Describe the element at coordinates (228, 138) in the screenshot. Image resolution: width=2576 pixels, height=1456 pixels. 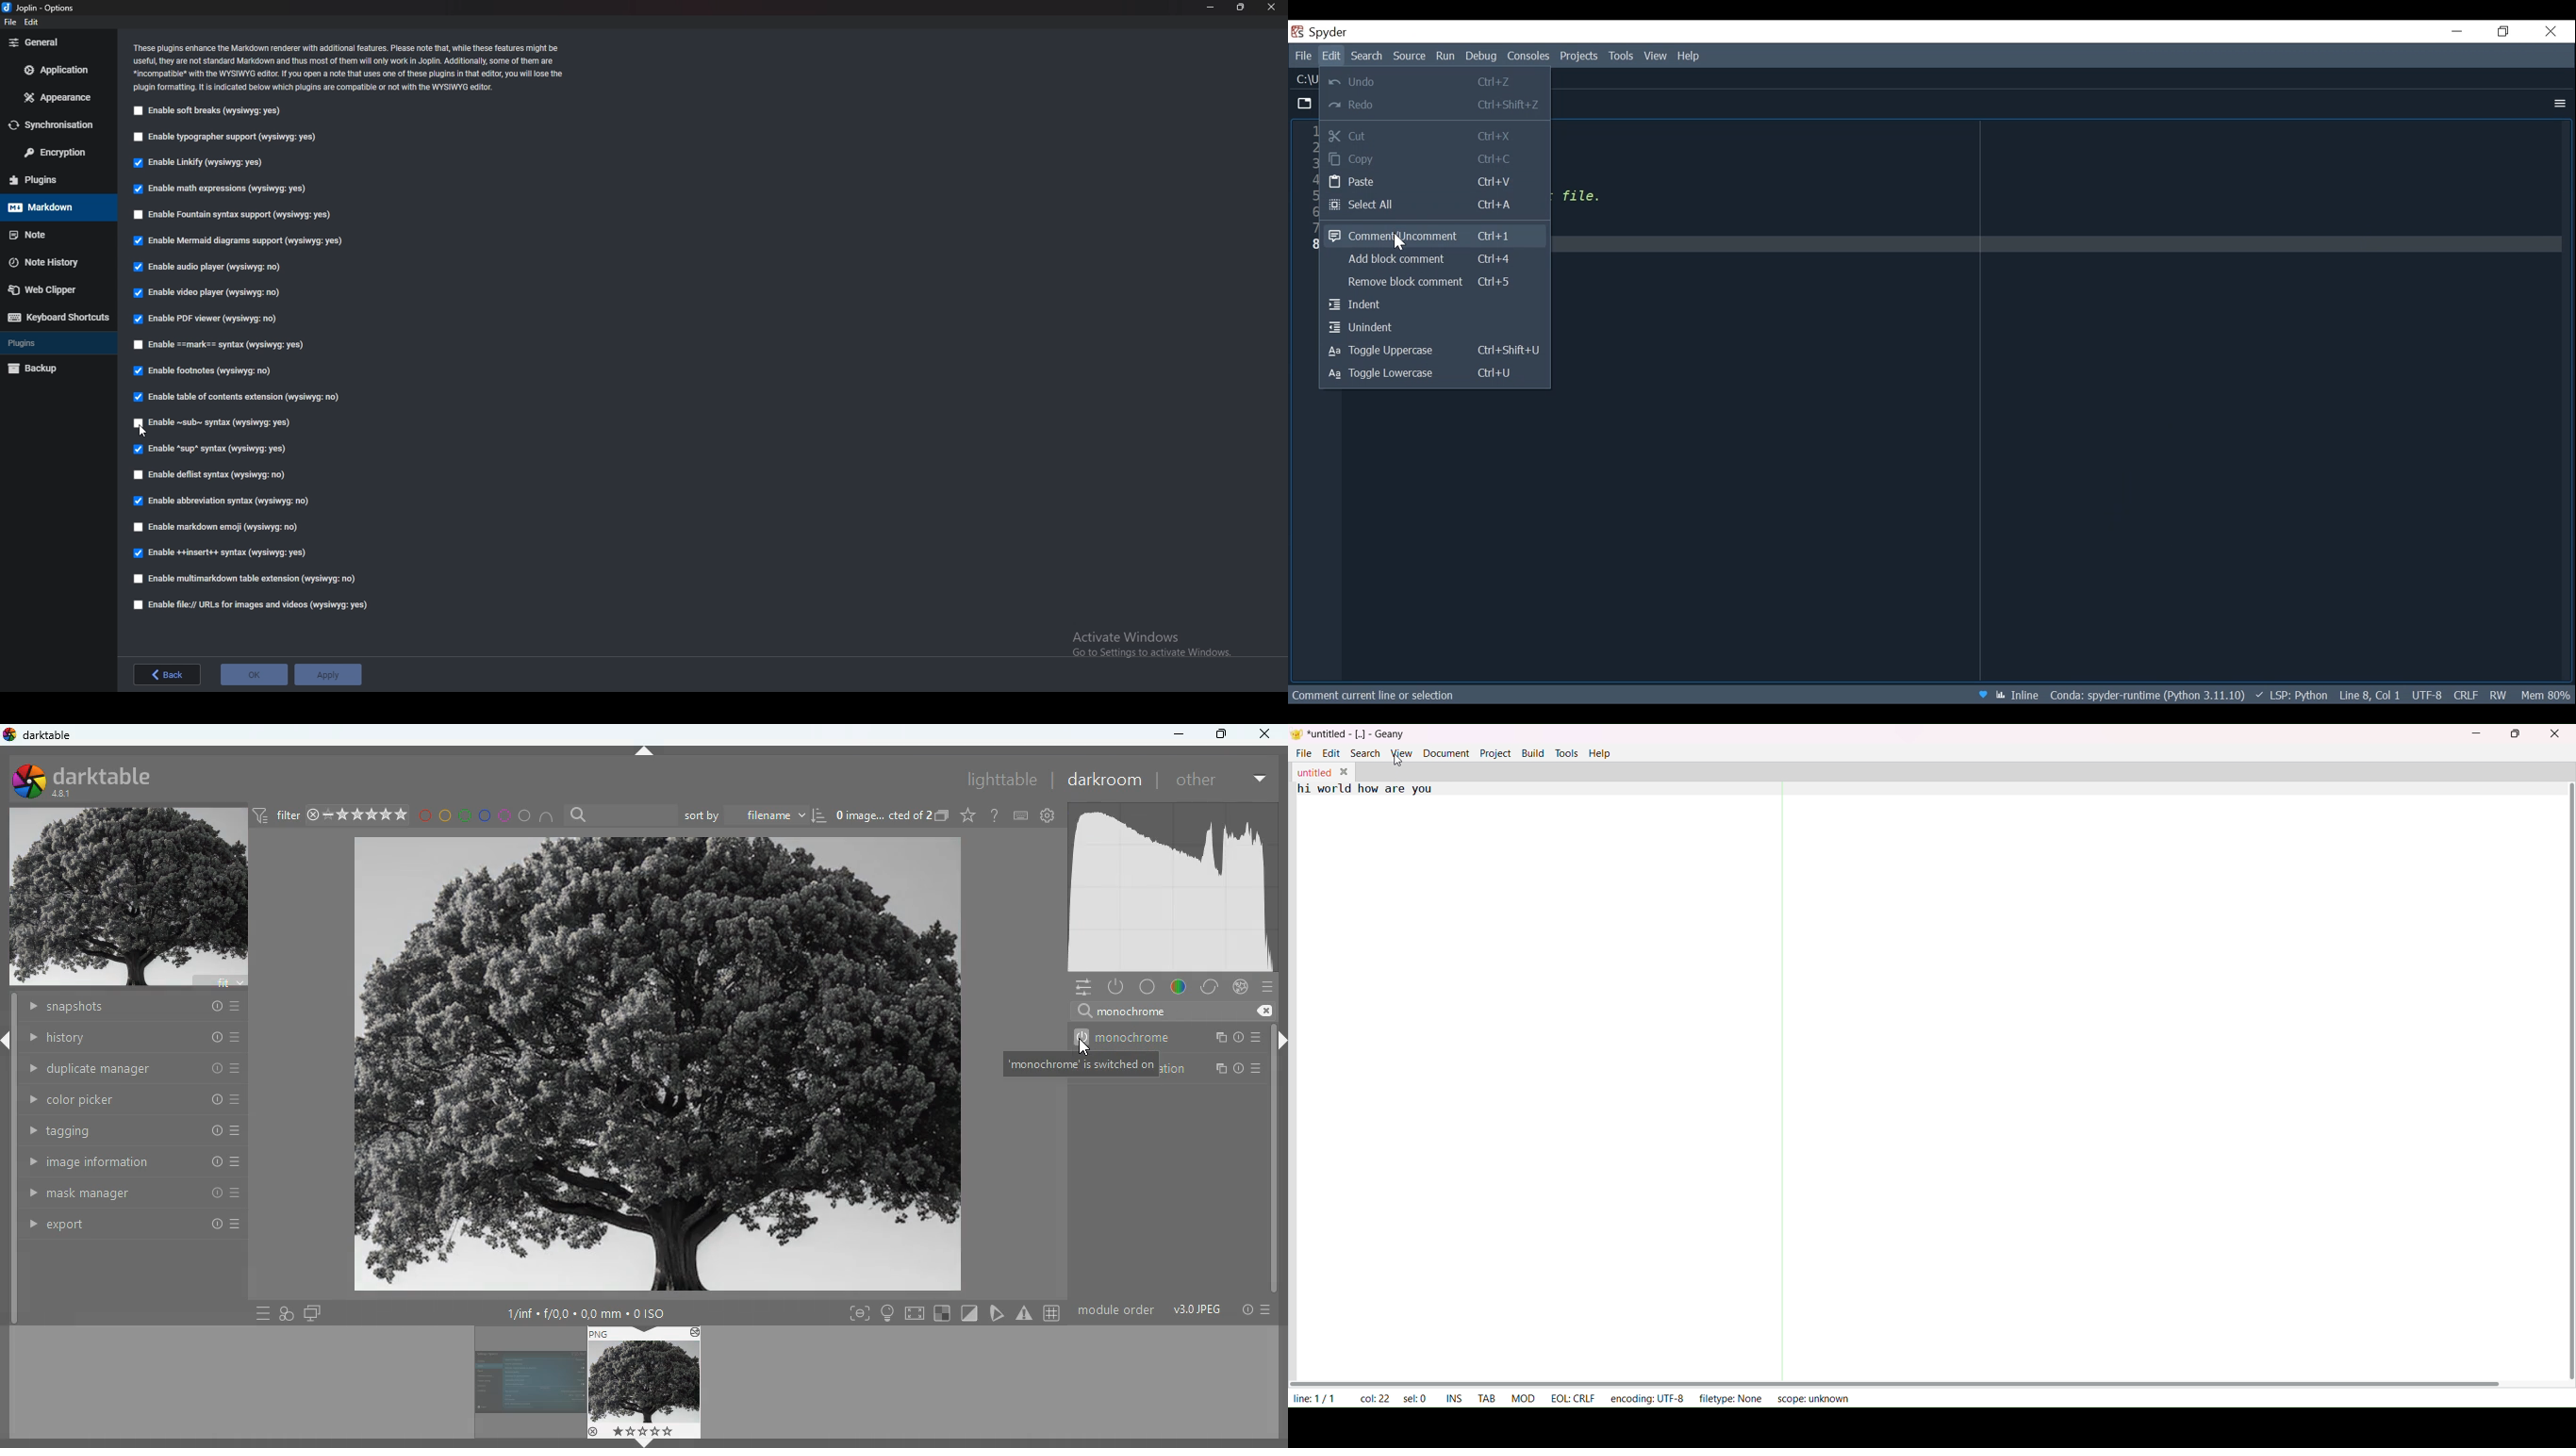
I see `Enable typography support` at that location.